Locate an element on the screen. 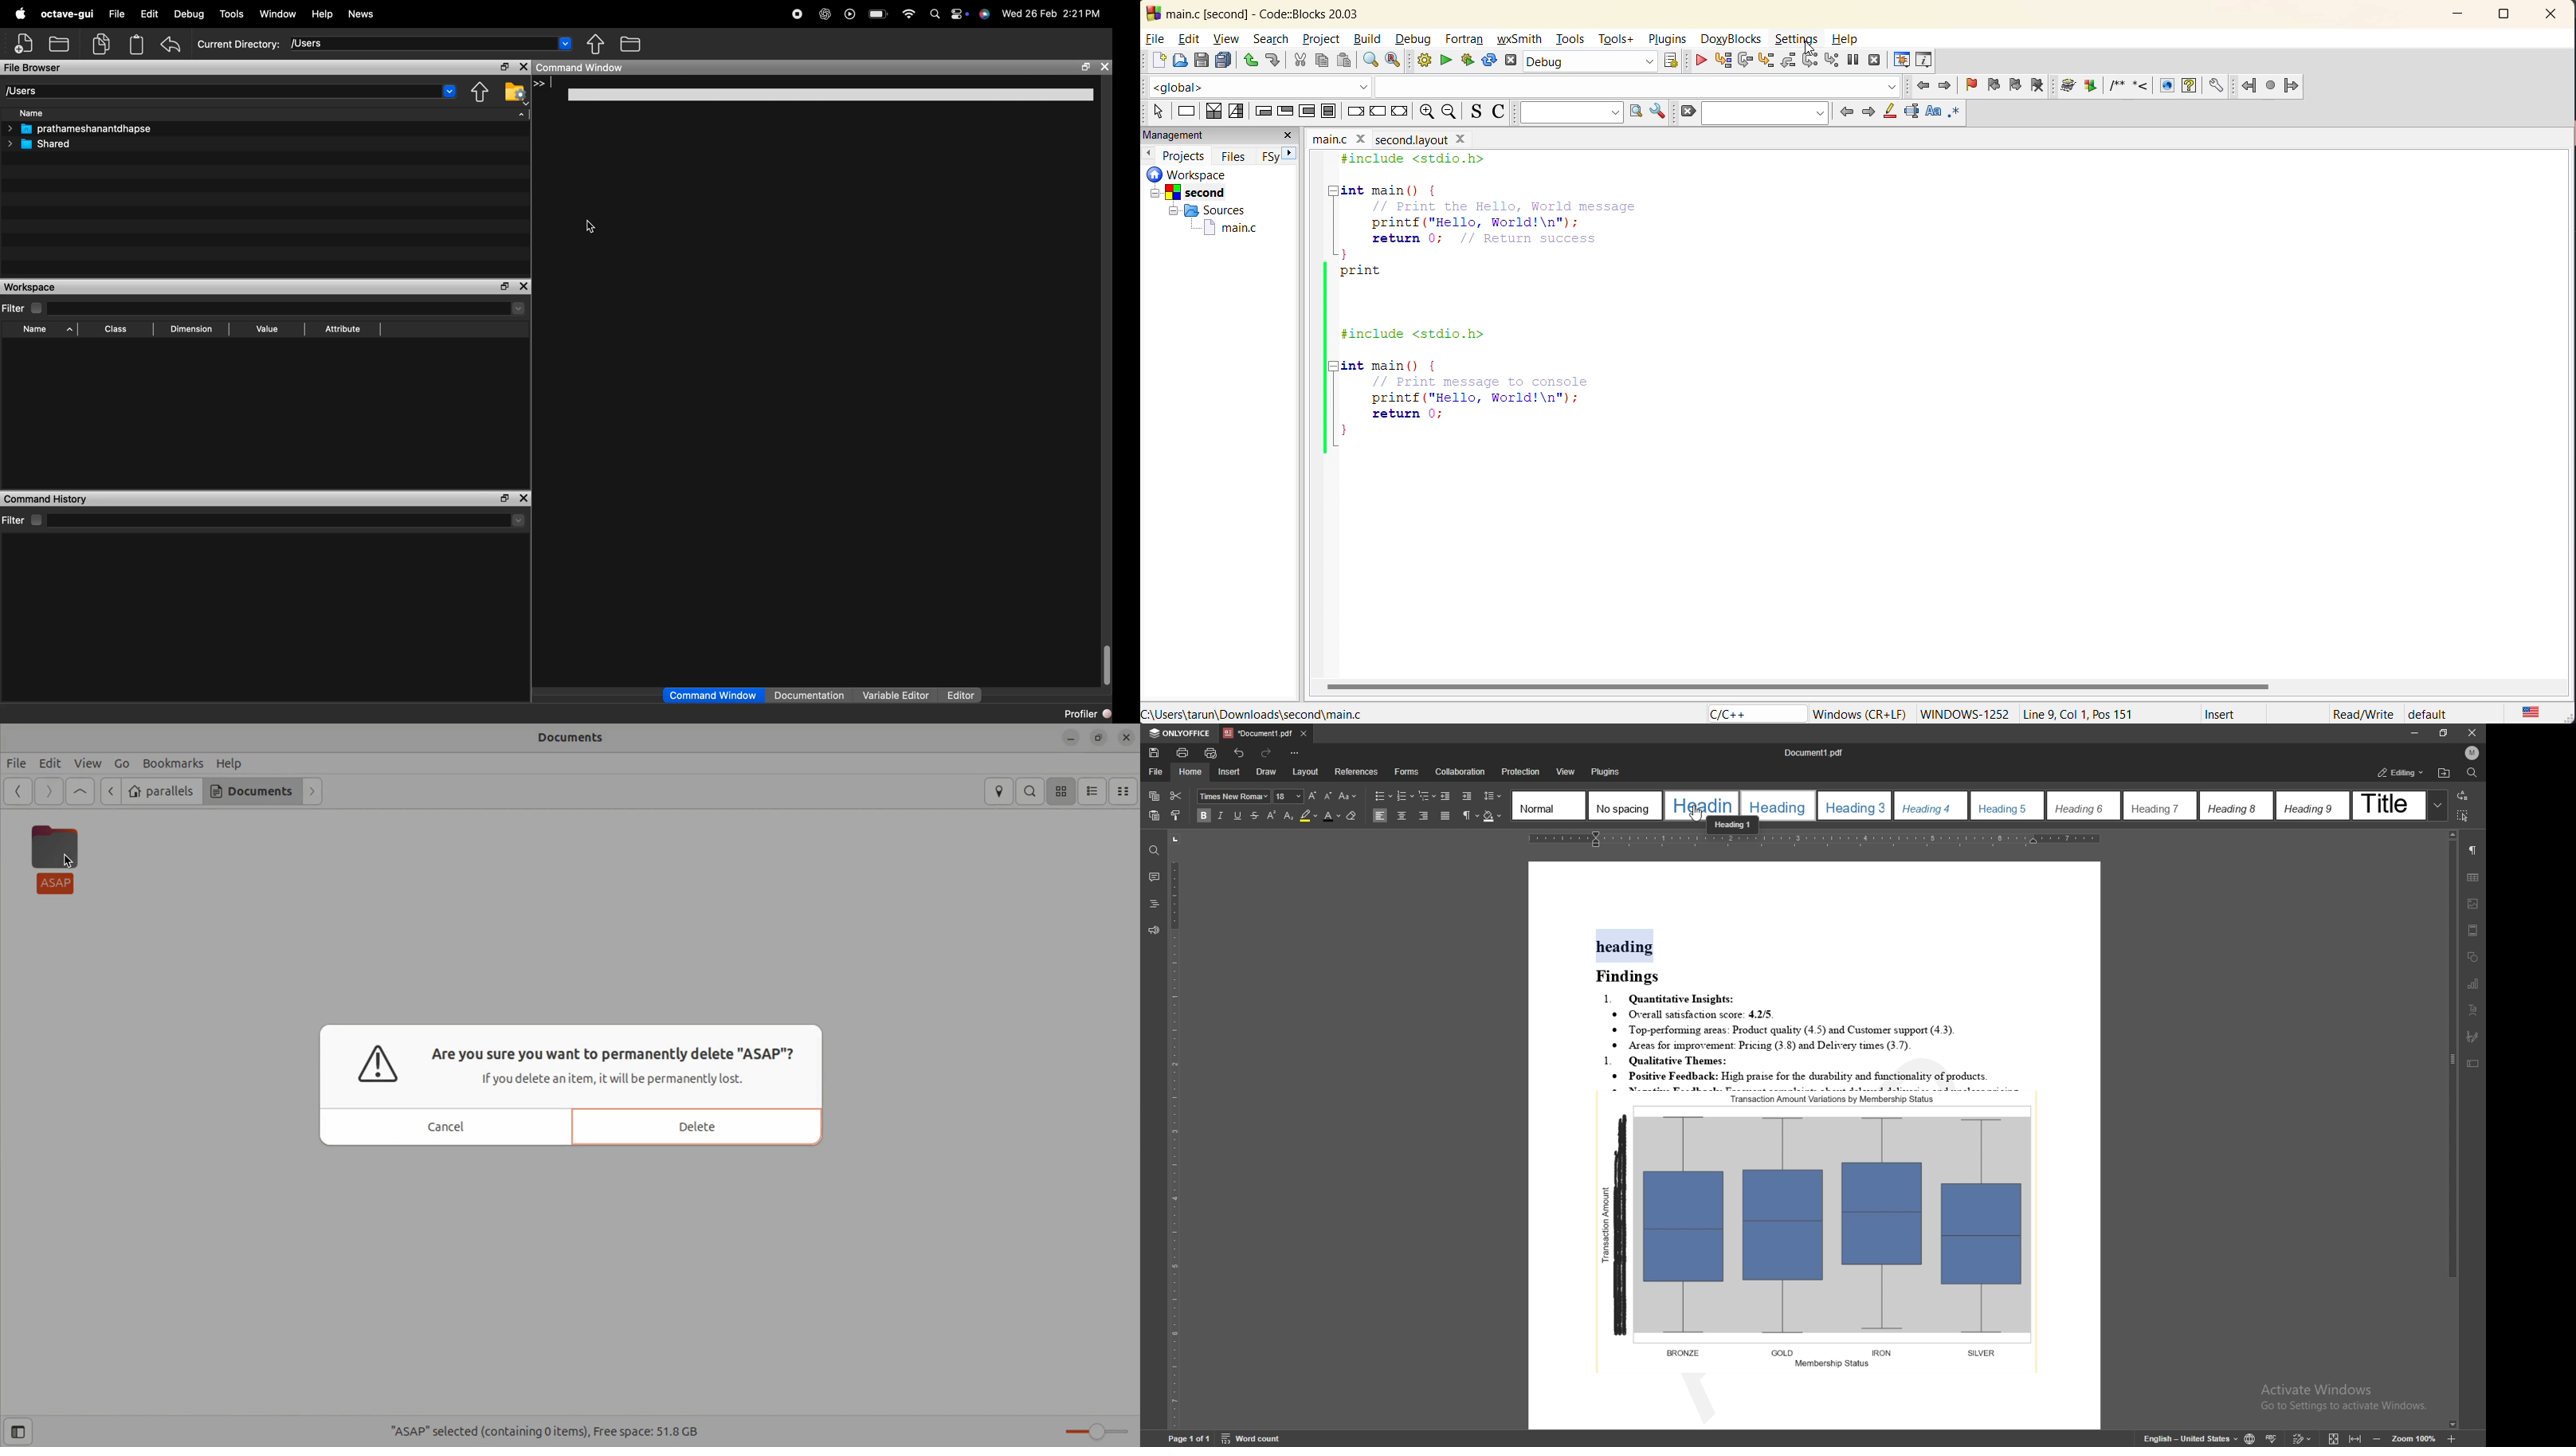  toggle source is located at coordinates (1479, 114).